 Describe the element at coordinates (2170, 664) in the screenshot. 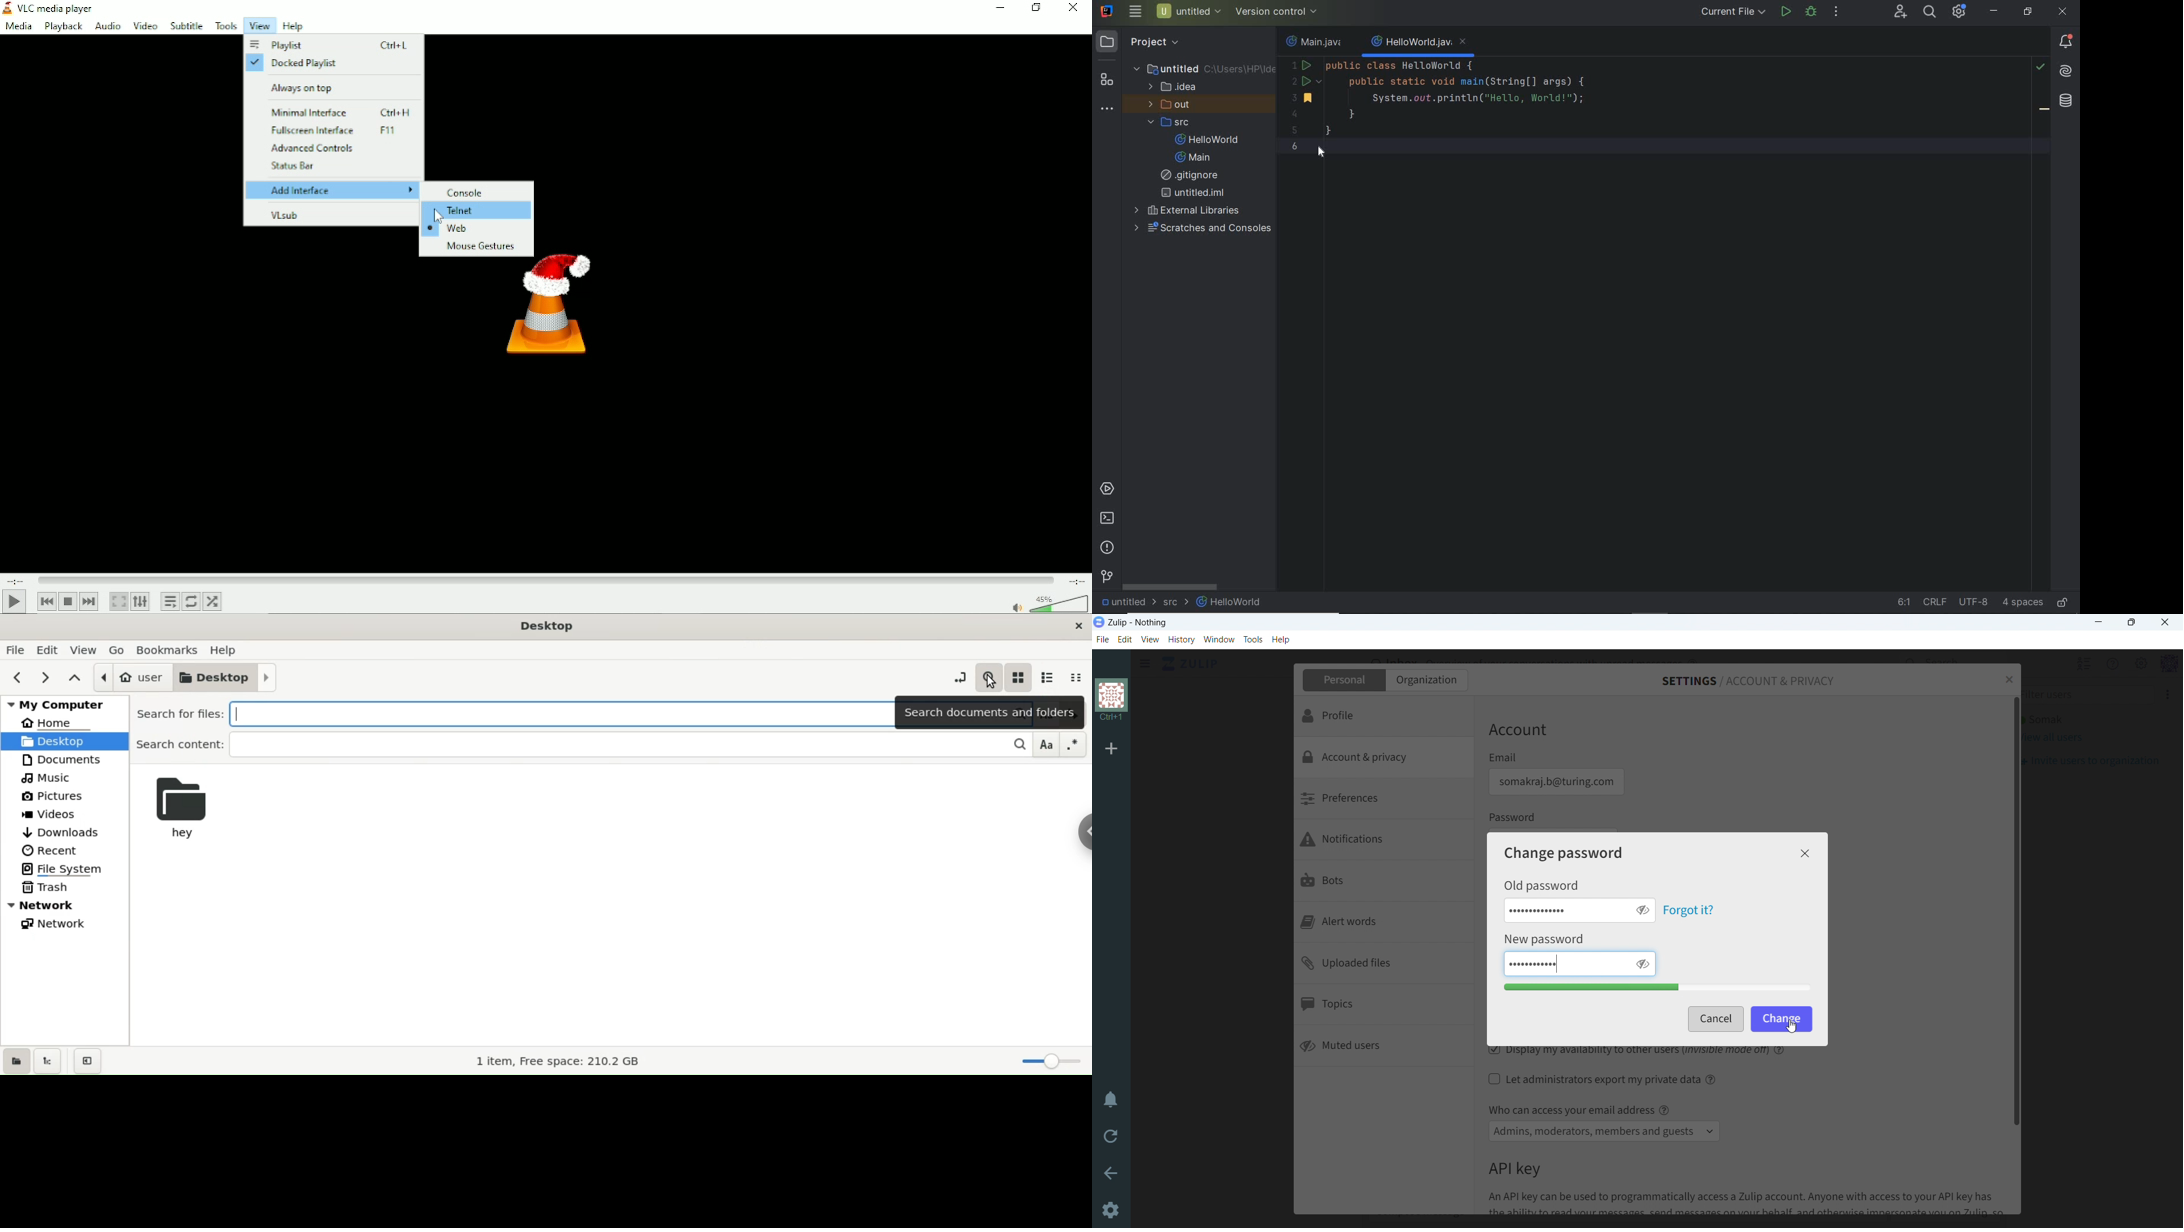

I see `profile menu` at that location.